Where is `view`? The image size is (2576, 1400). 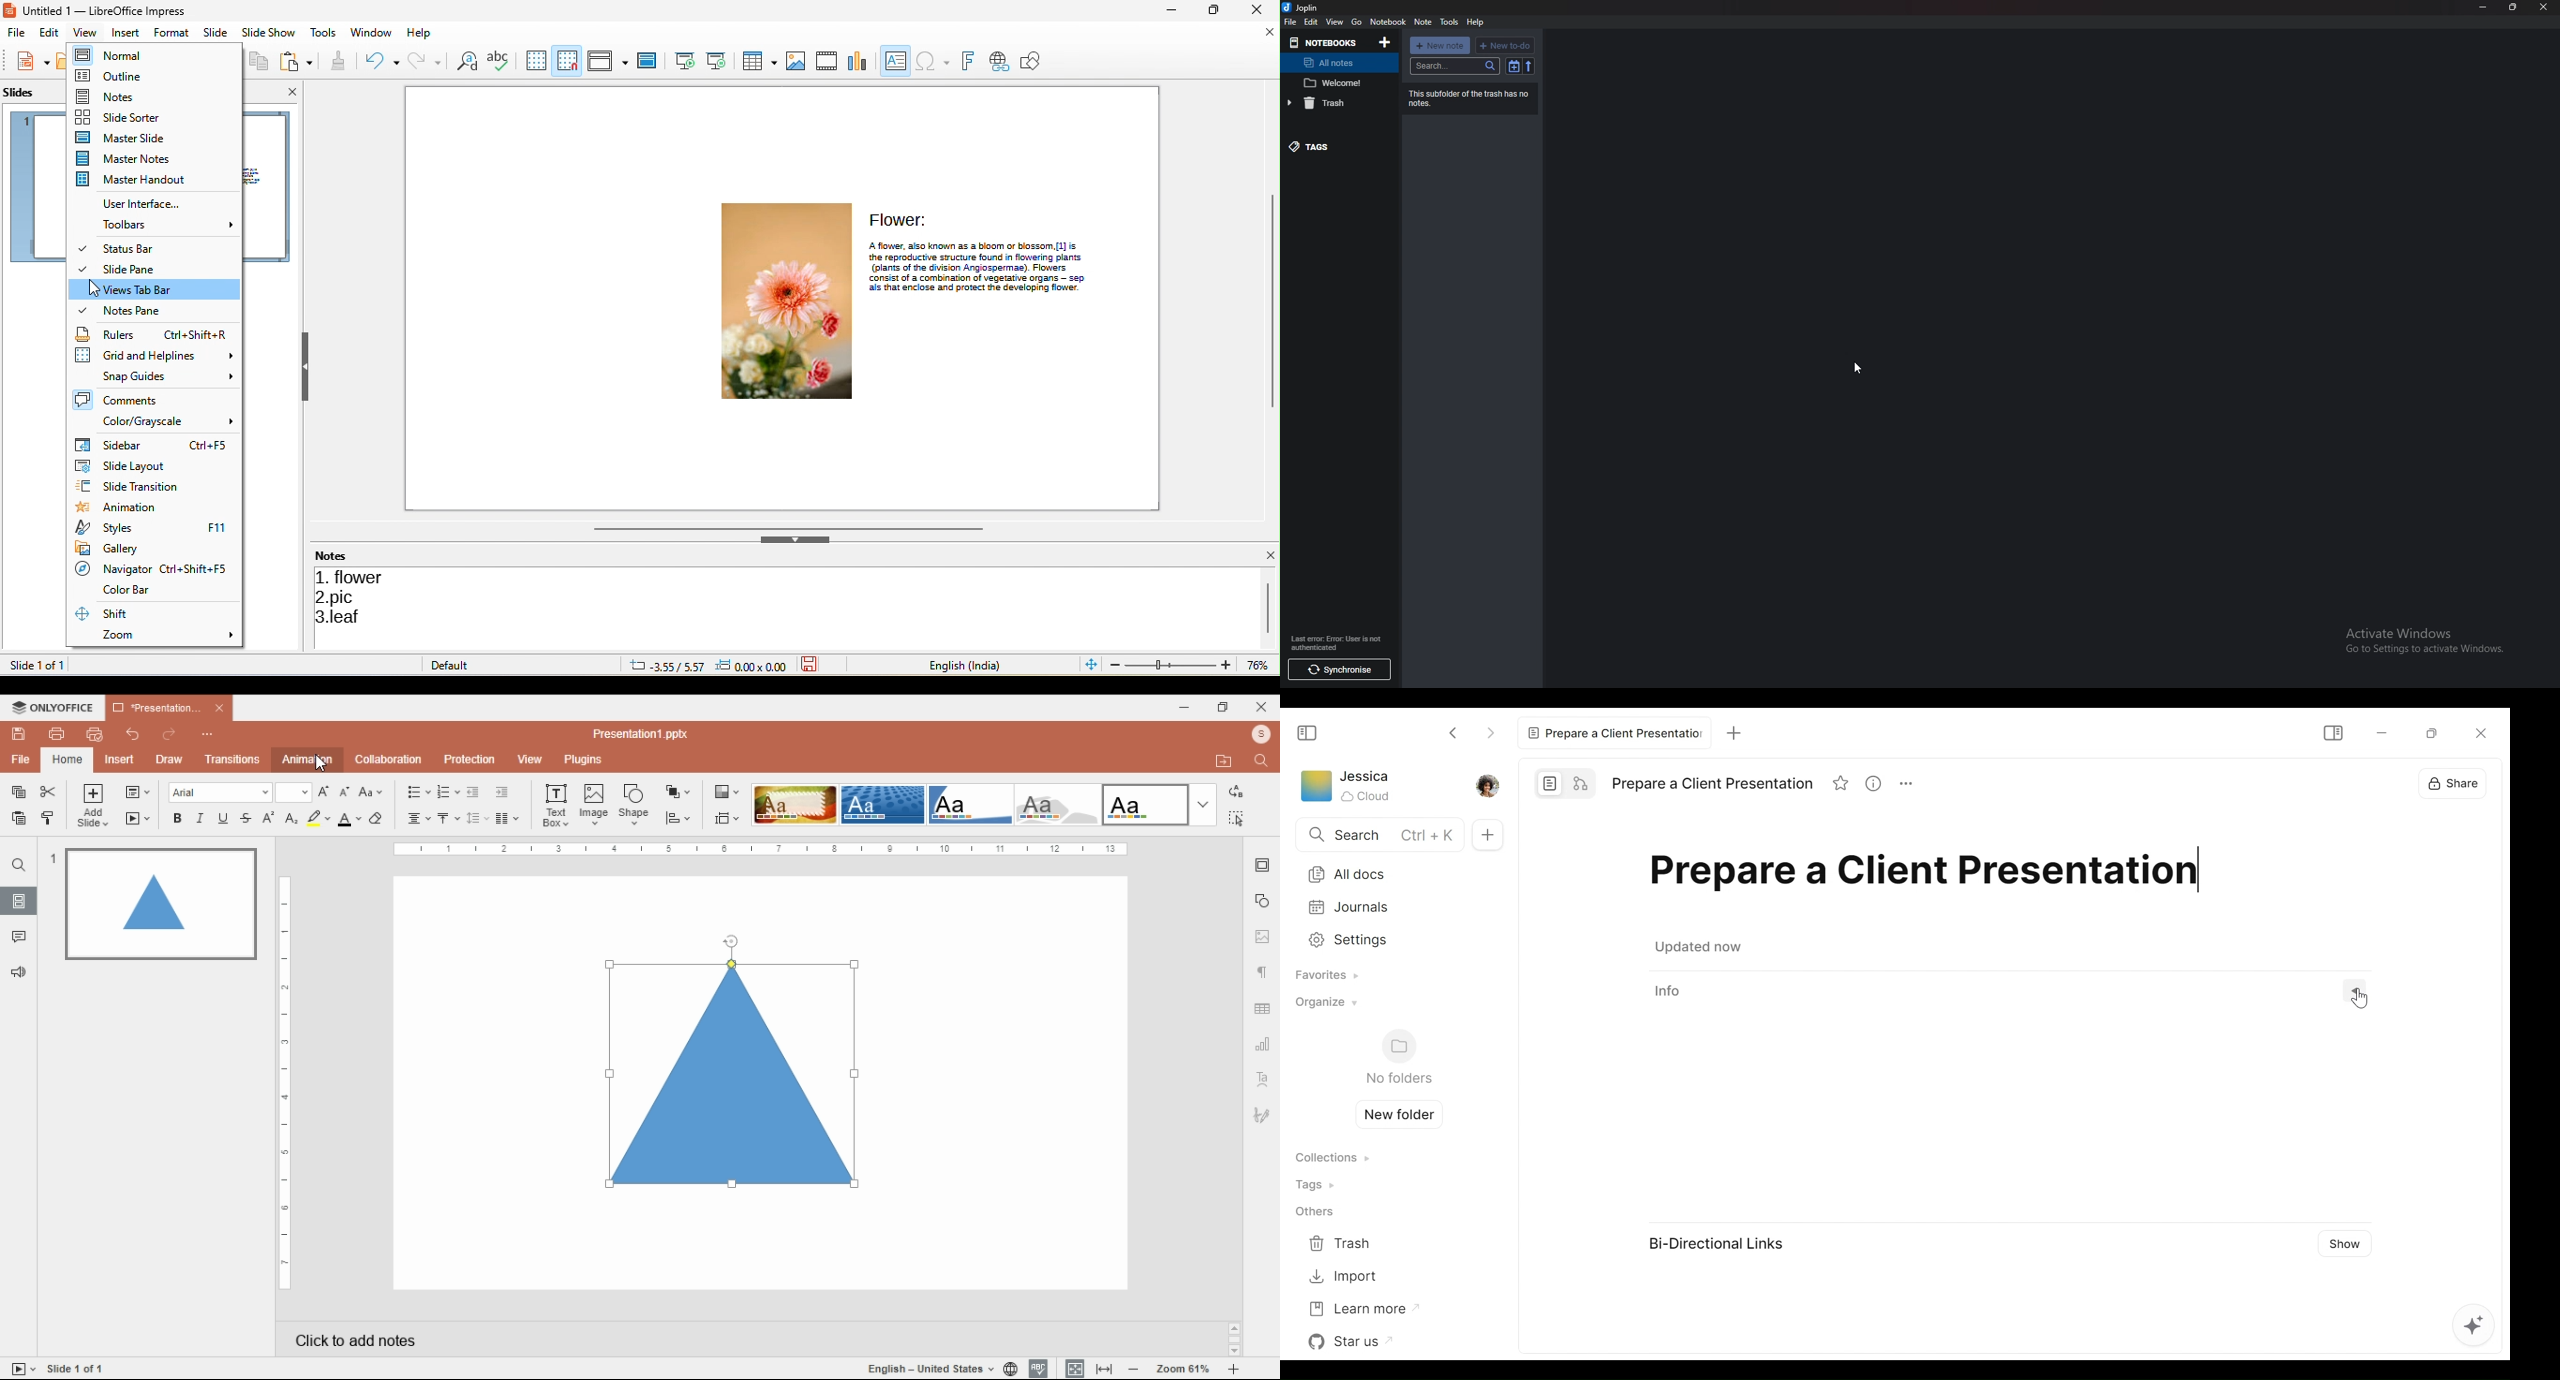 view is located at coordinates (1335, 22).